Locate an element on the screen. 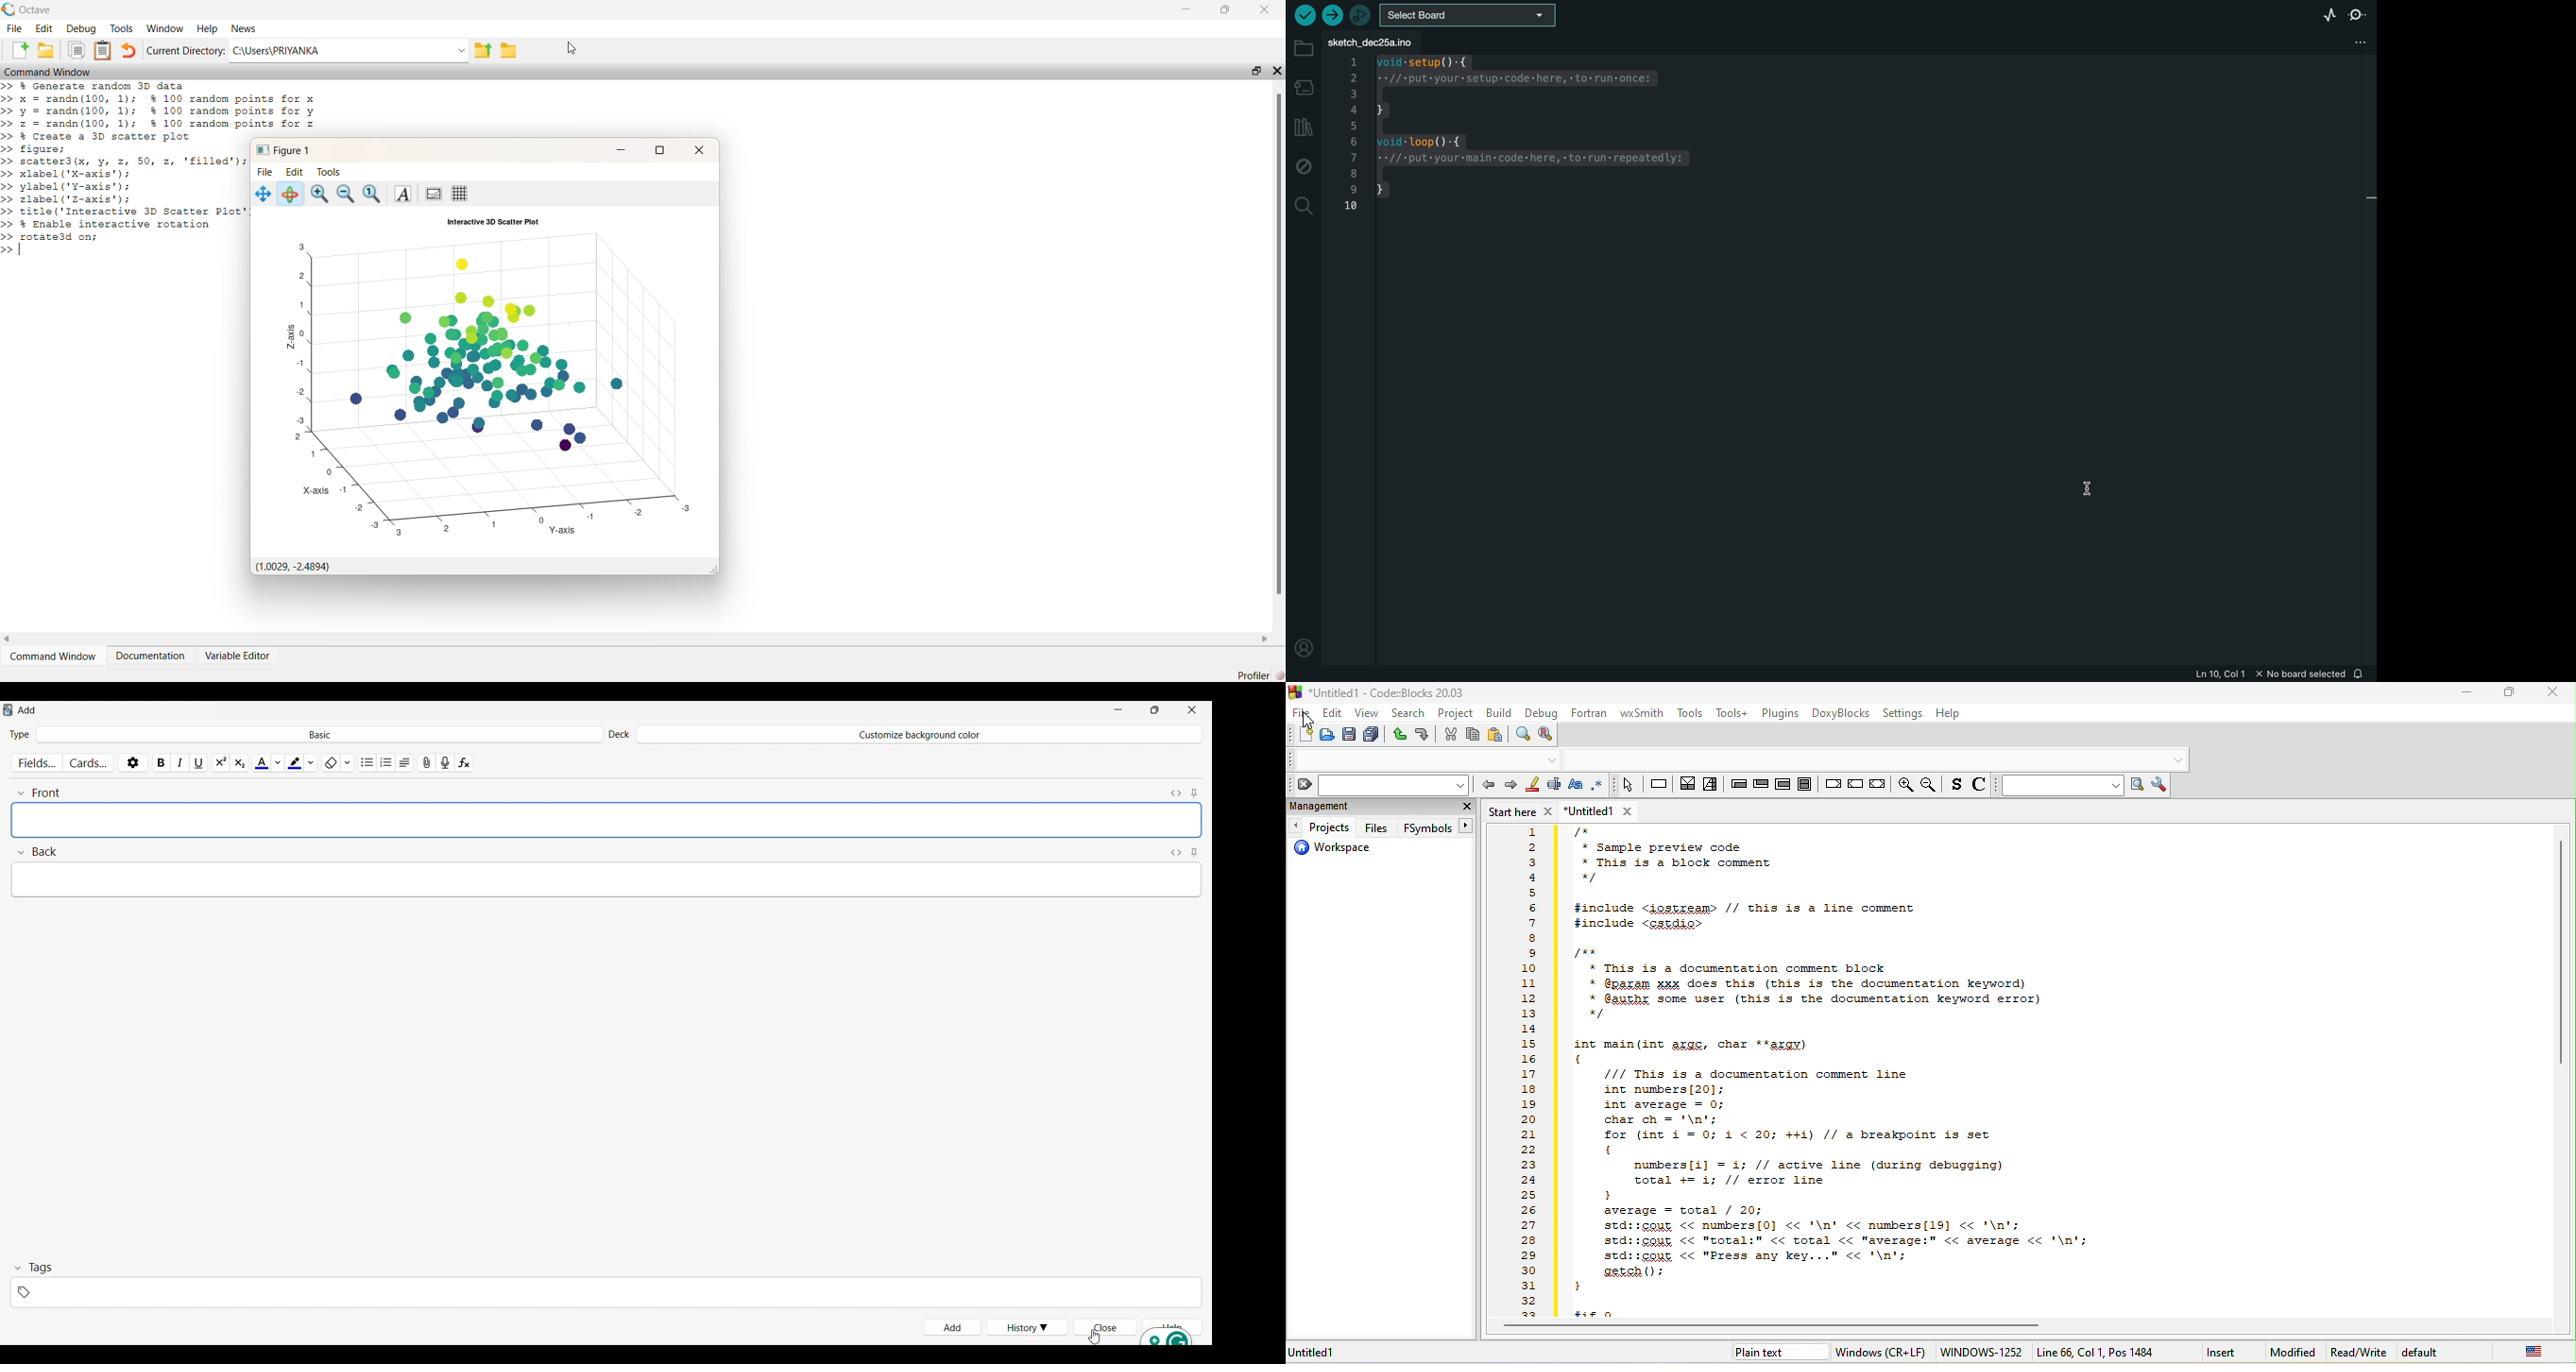  replace is located at coordinates (1549, 736).